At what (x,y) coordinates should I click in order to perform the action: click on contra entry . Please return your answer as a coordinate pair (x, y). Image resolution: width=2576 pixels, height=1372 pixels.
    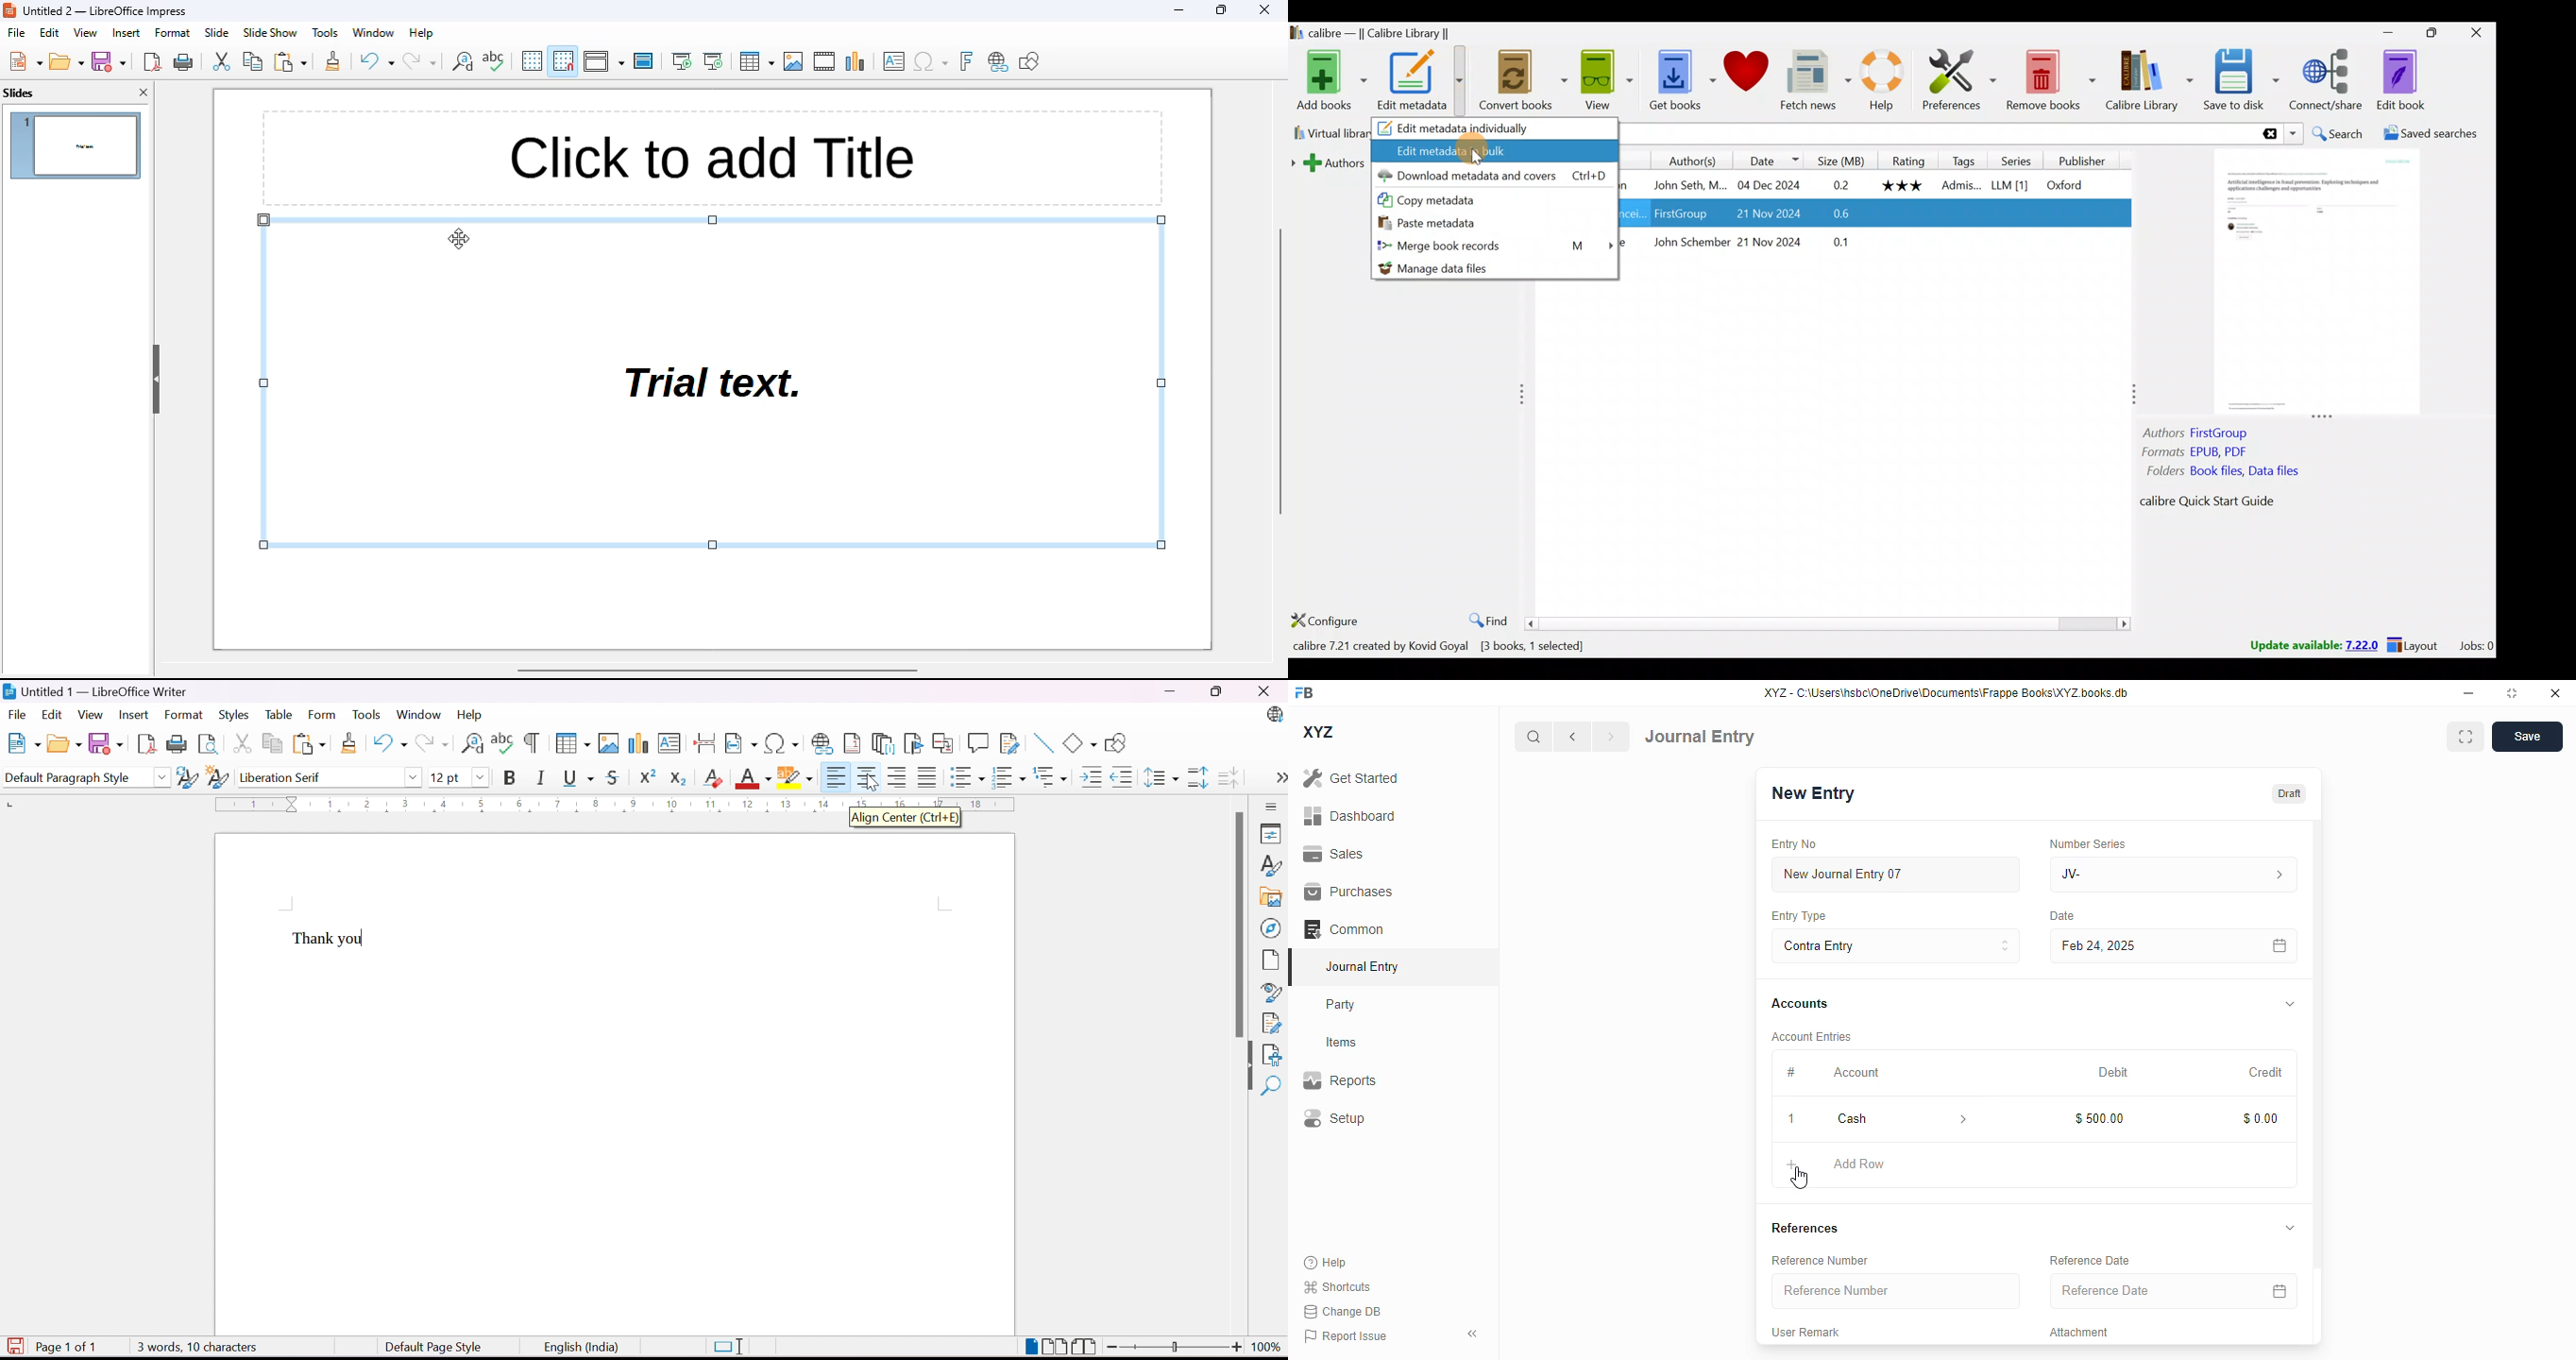
    Looking at the image, I should click on (1895, 944).